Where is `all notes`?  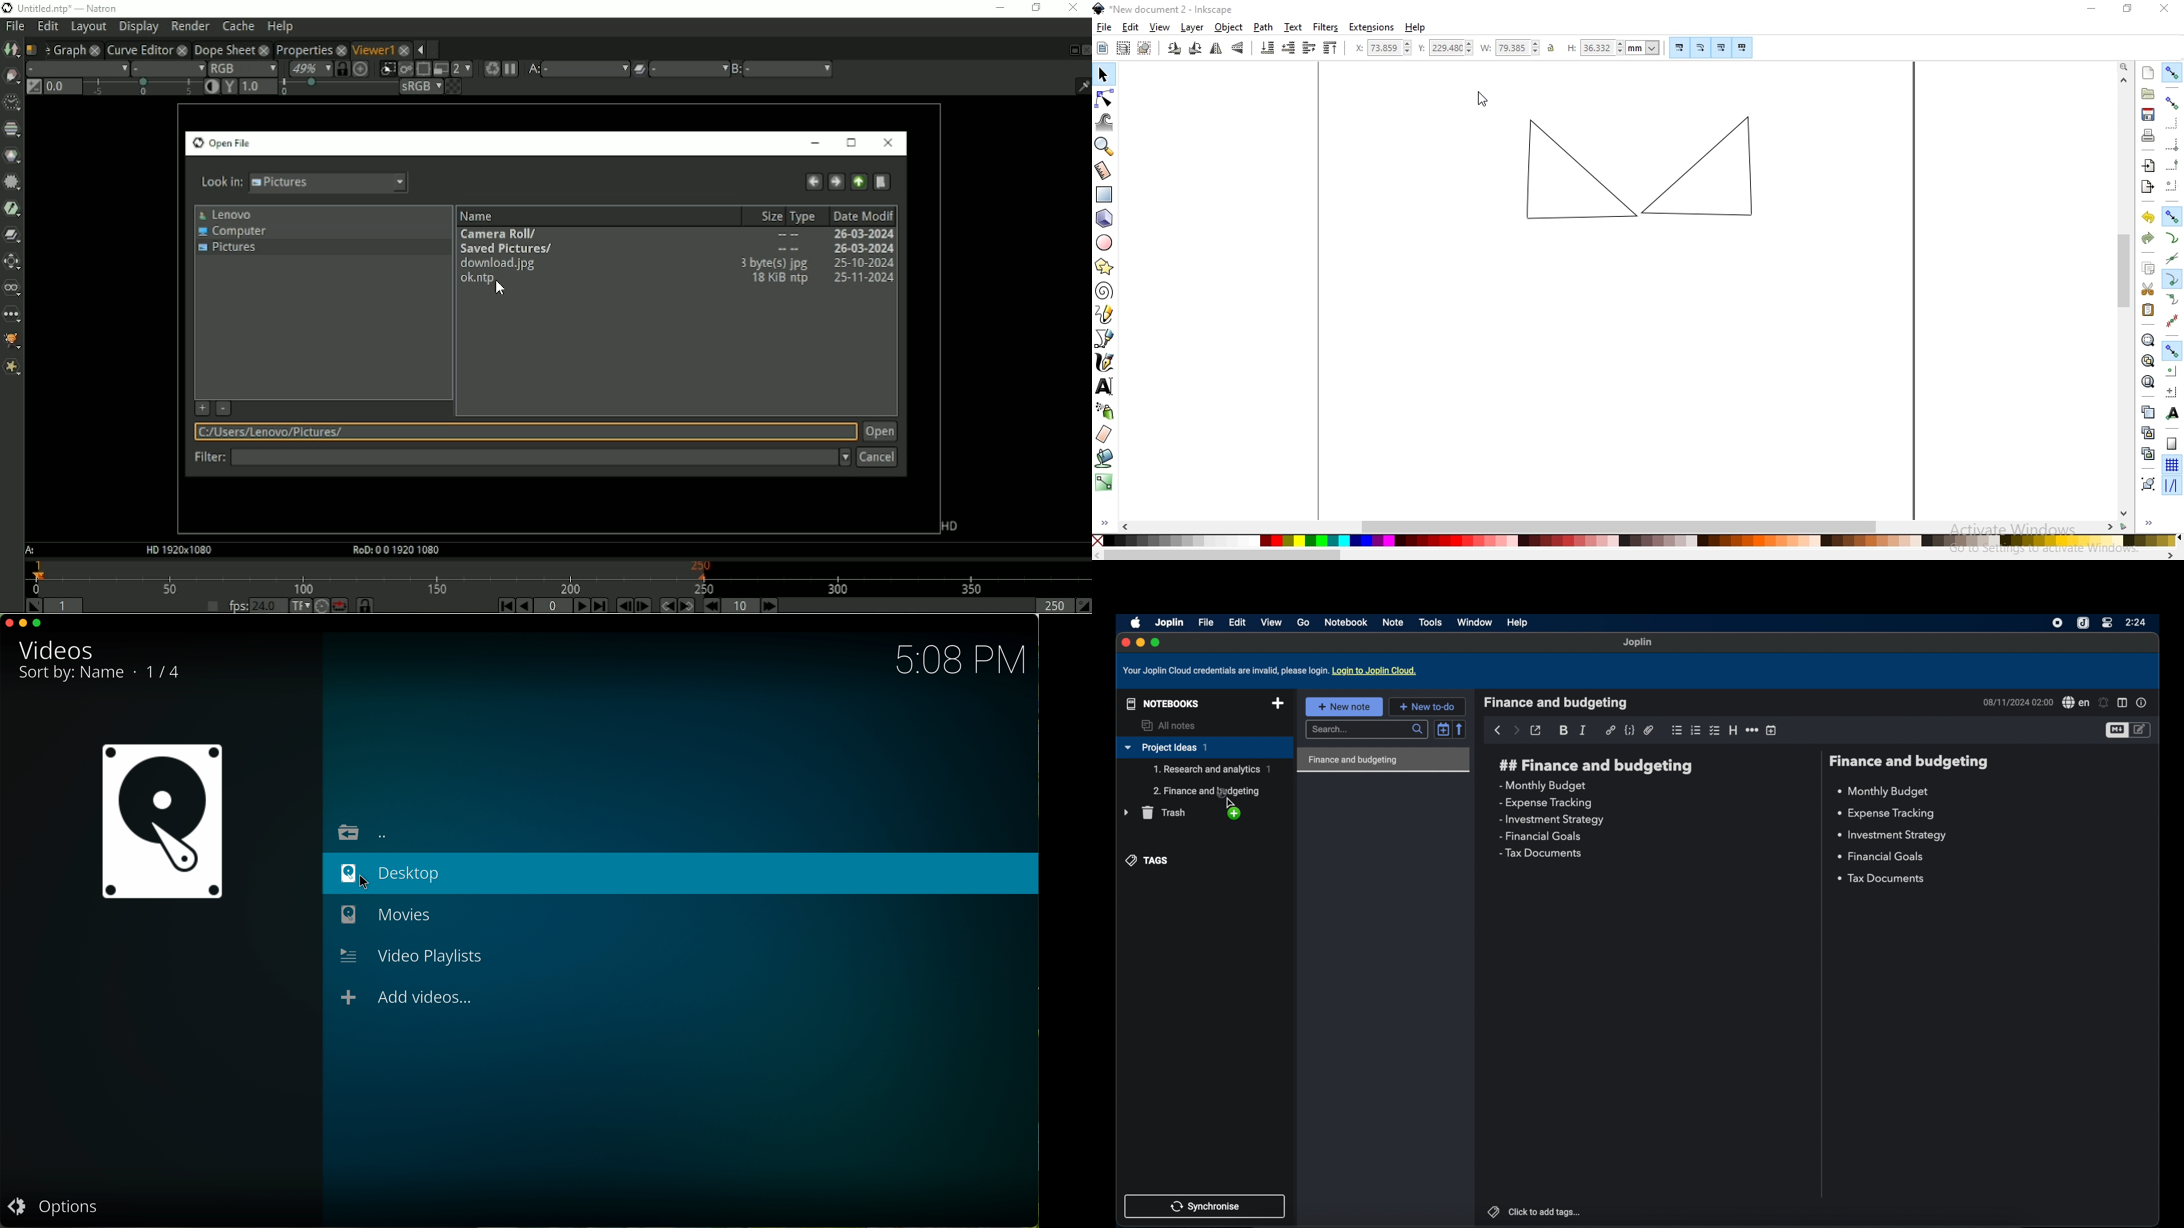
all notes is located at coordinates (1170, 725).